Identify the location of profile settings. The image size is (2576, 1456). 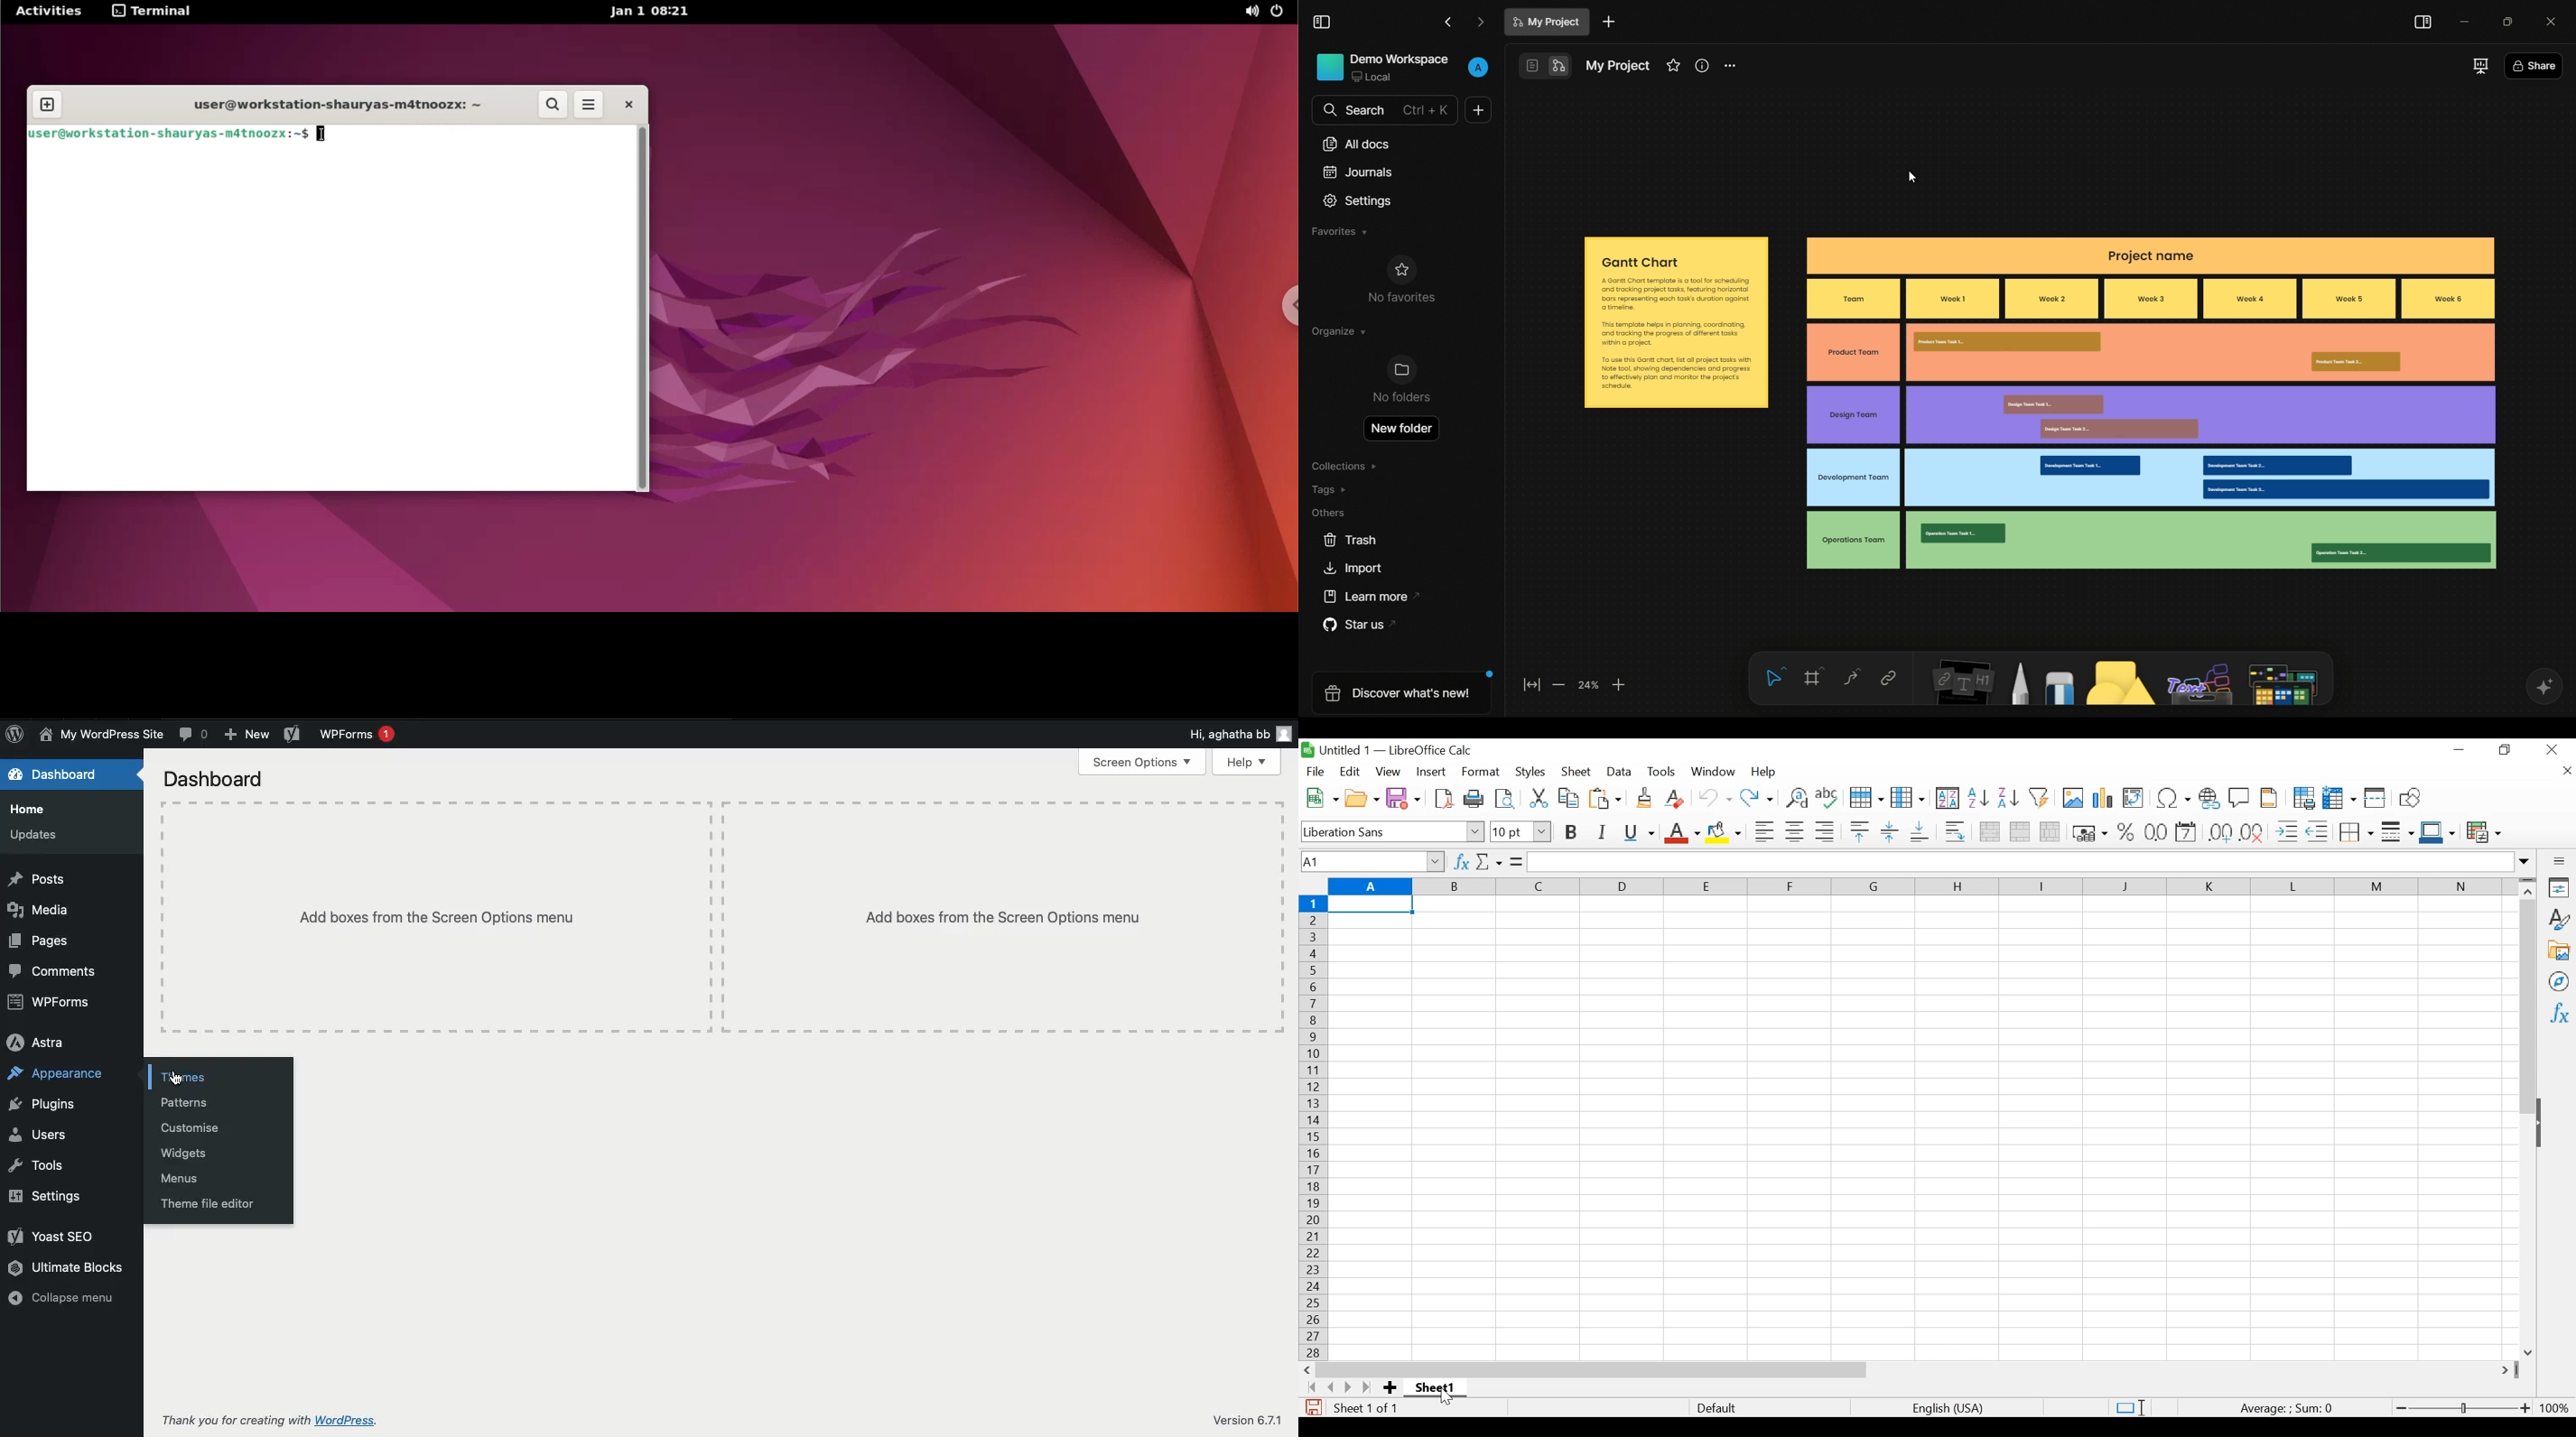
(1478, 68).